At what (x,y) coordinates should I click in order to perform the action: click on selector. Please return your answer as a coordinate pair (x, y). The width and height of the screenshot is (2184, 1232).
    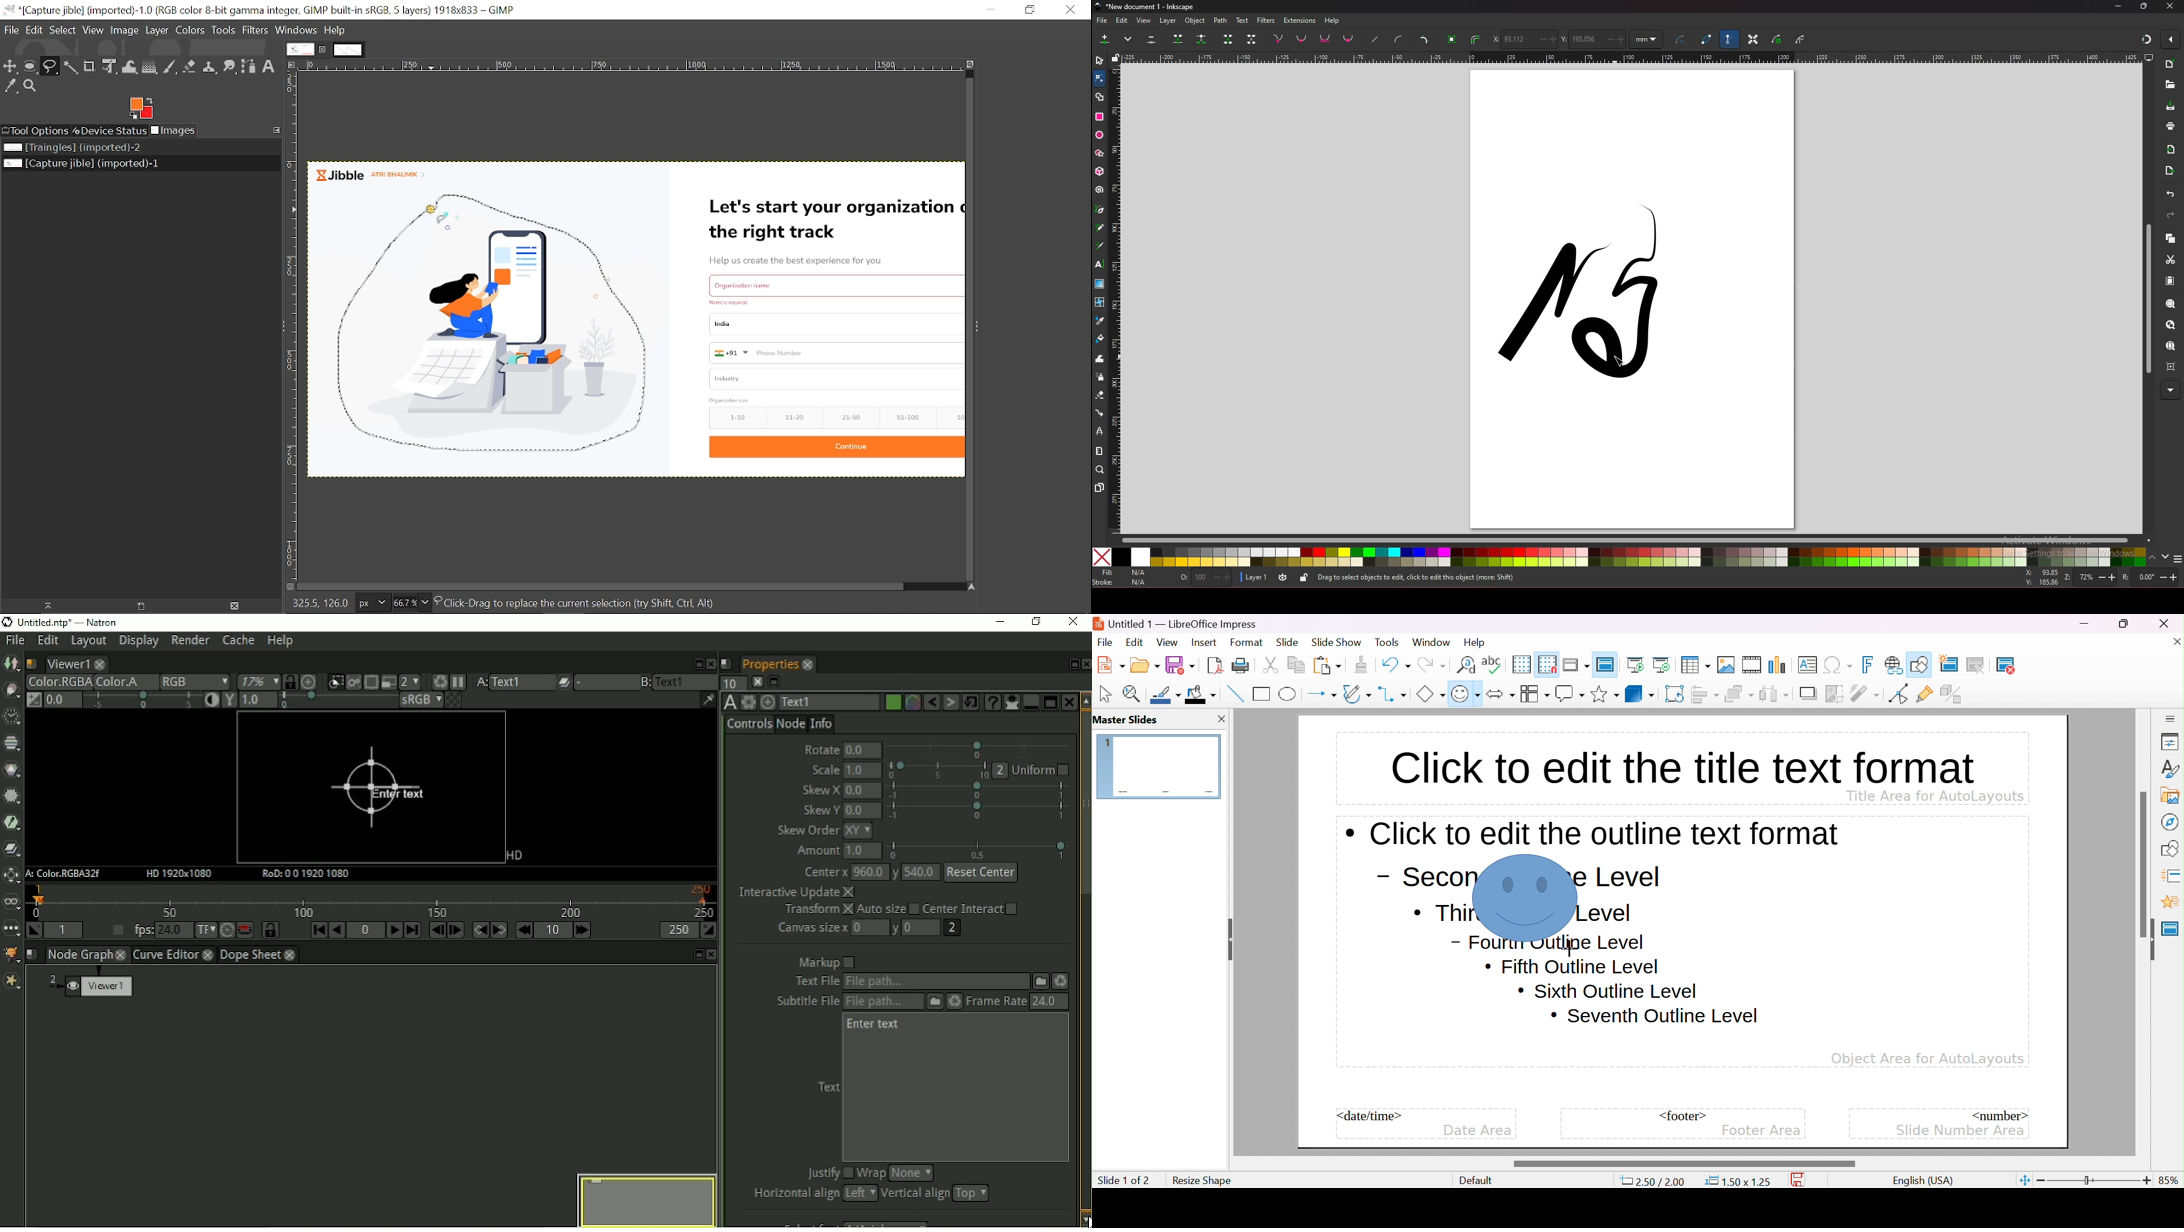
    Looking at the image, I should click on (1099, 60).